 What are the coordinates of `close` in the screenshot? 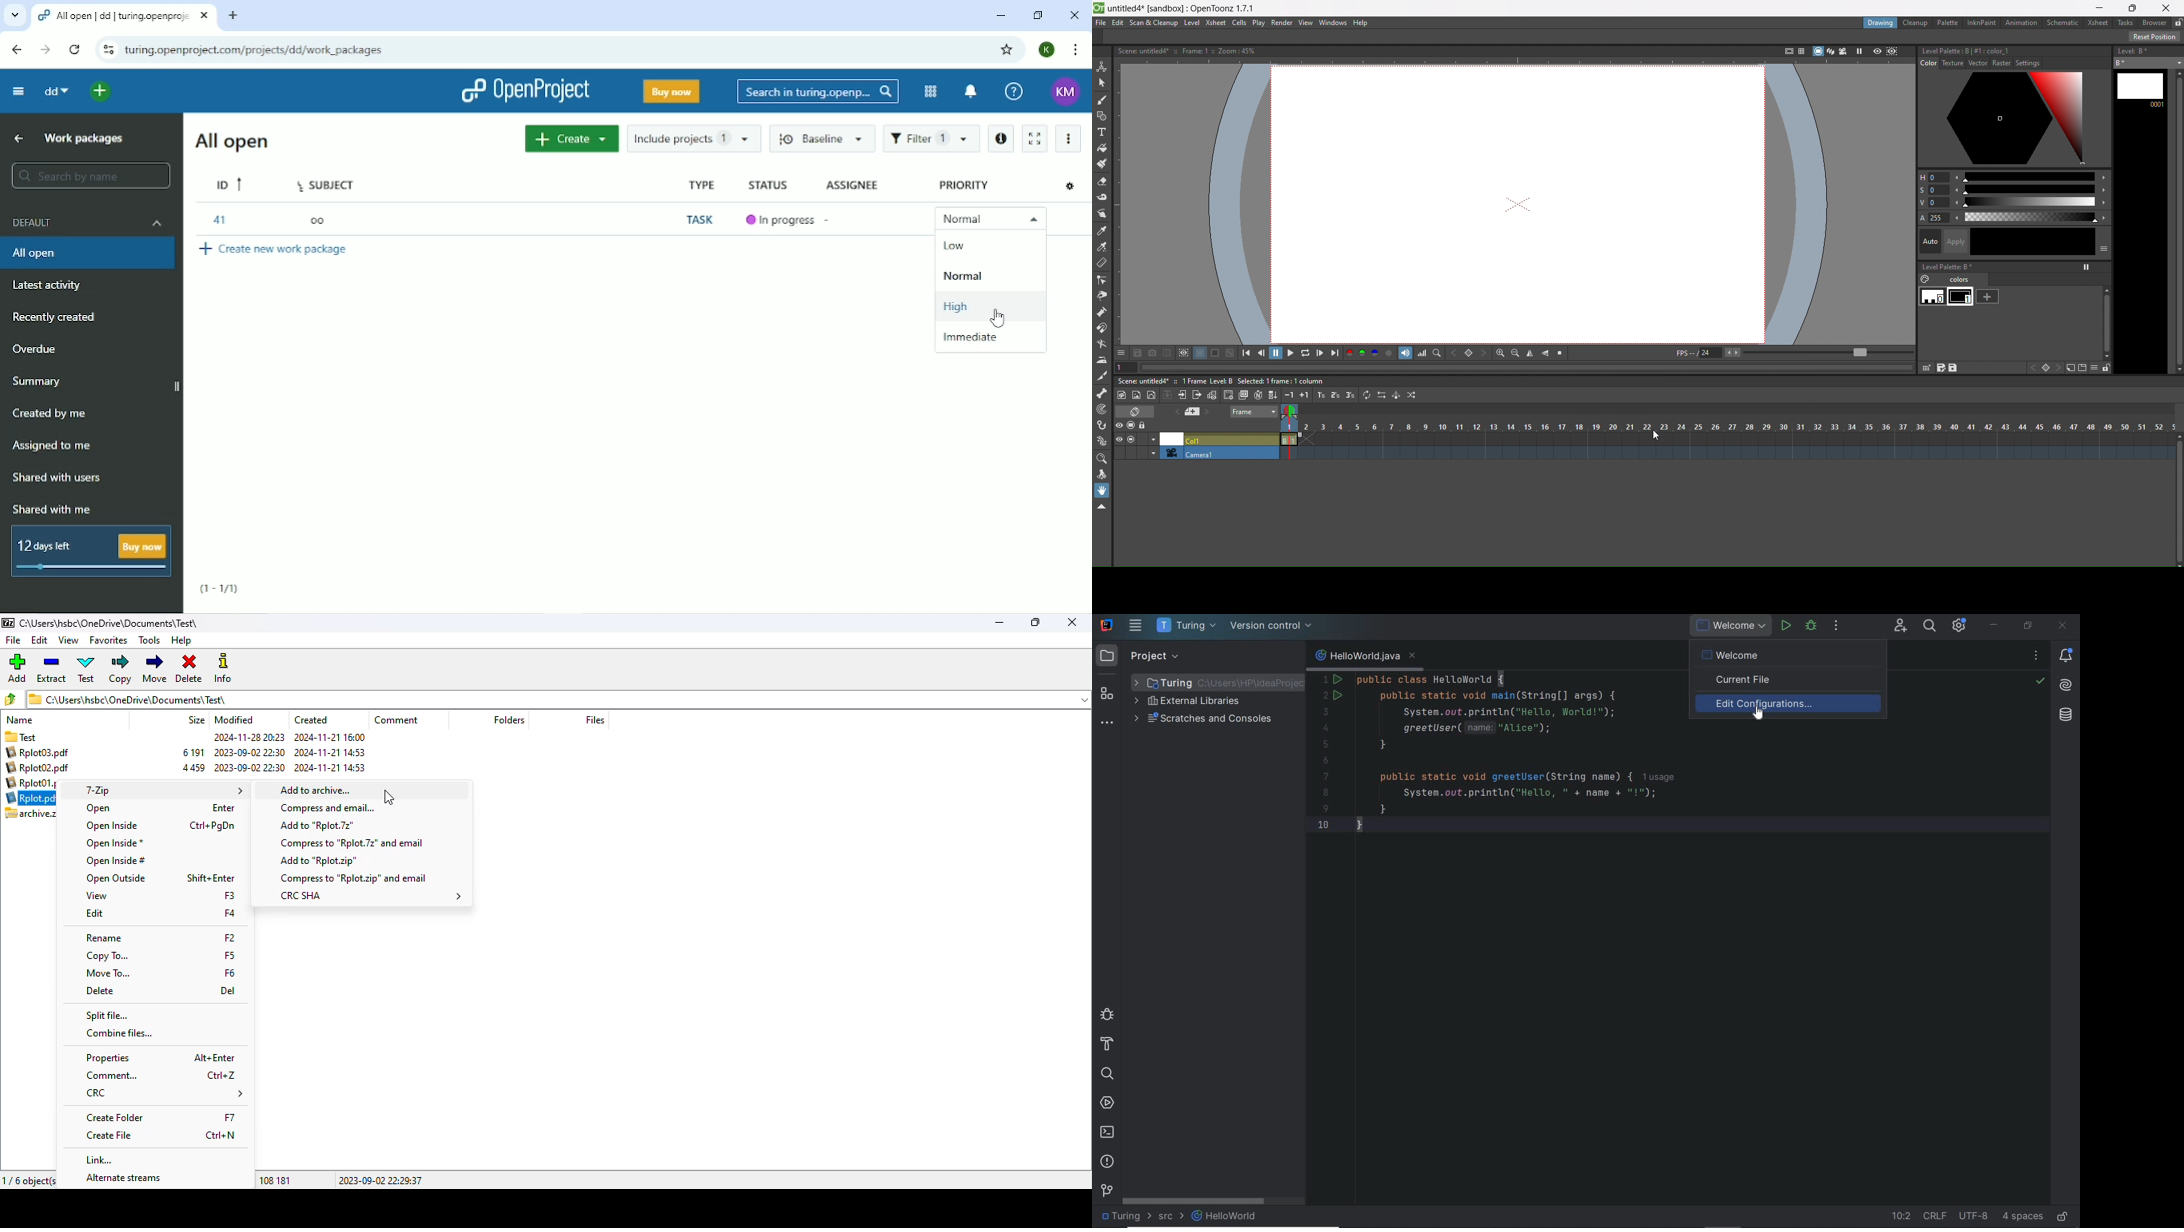 It's located at (1074, 623).